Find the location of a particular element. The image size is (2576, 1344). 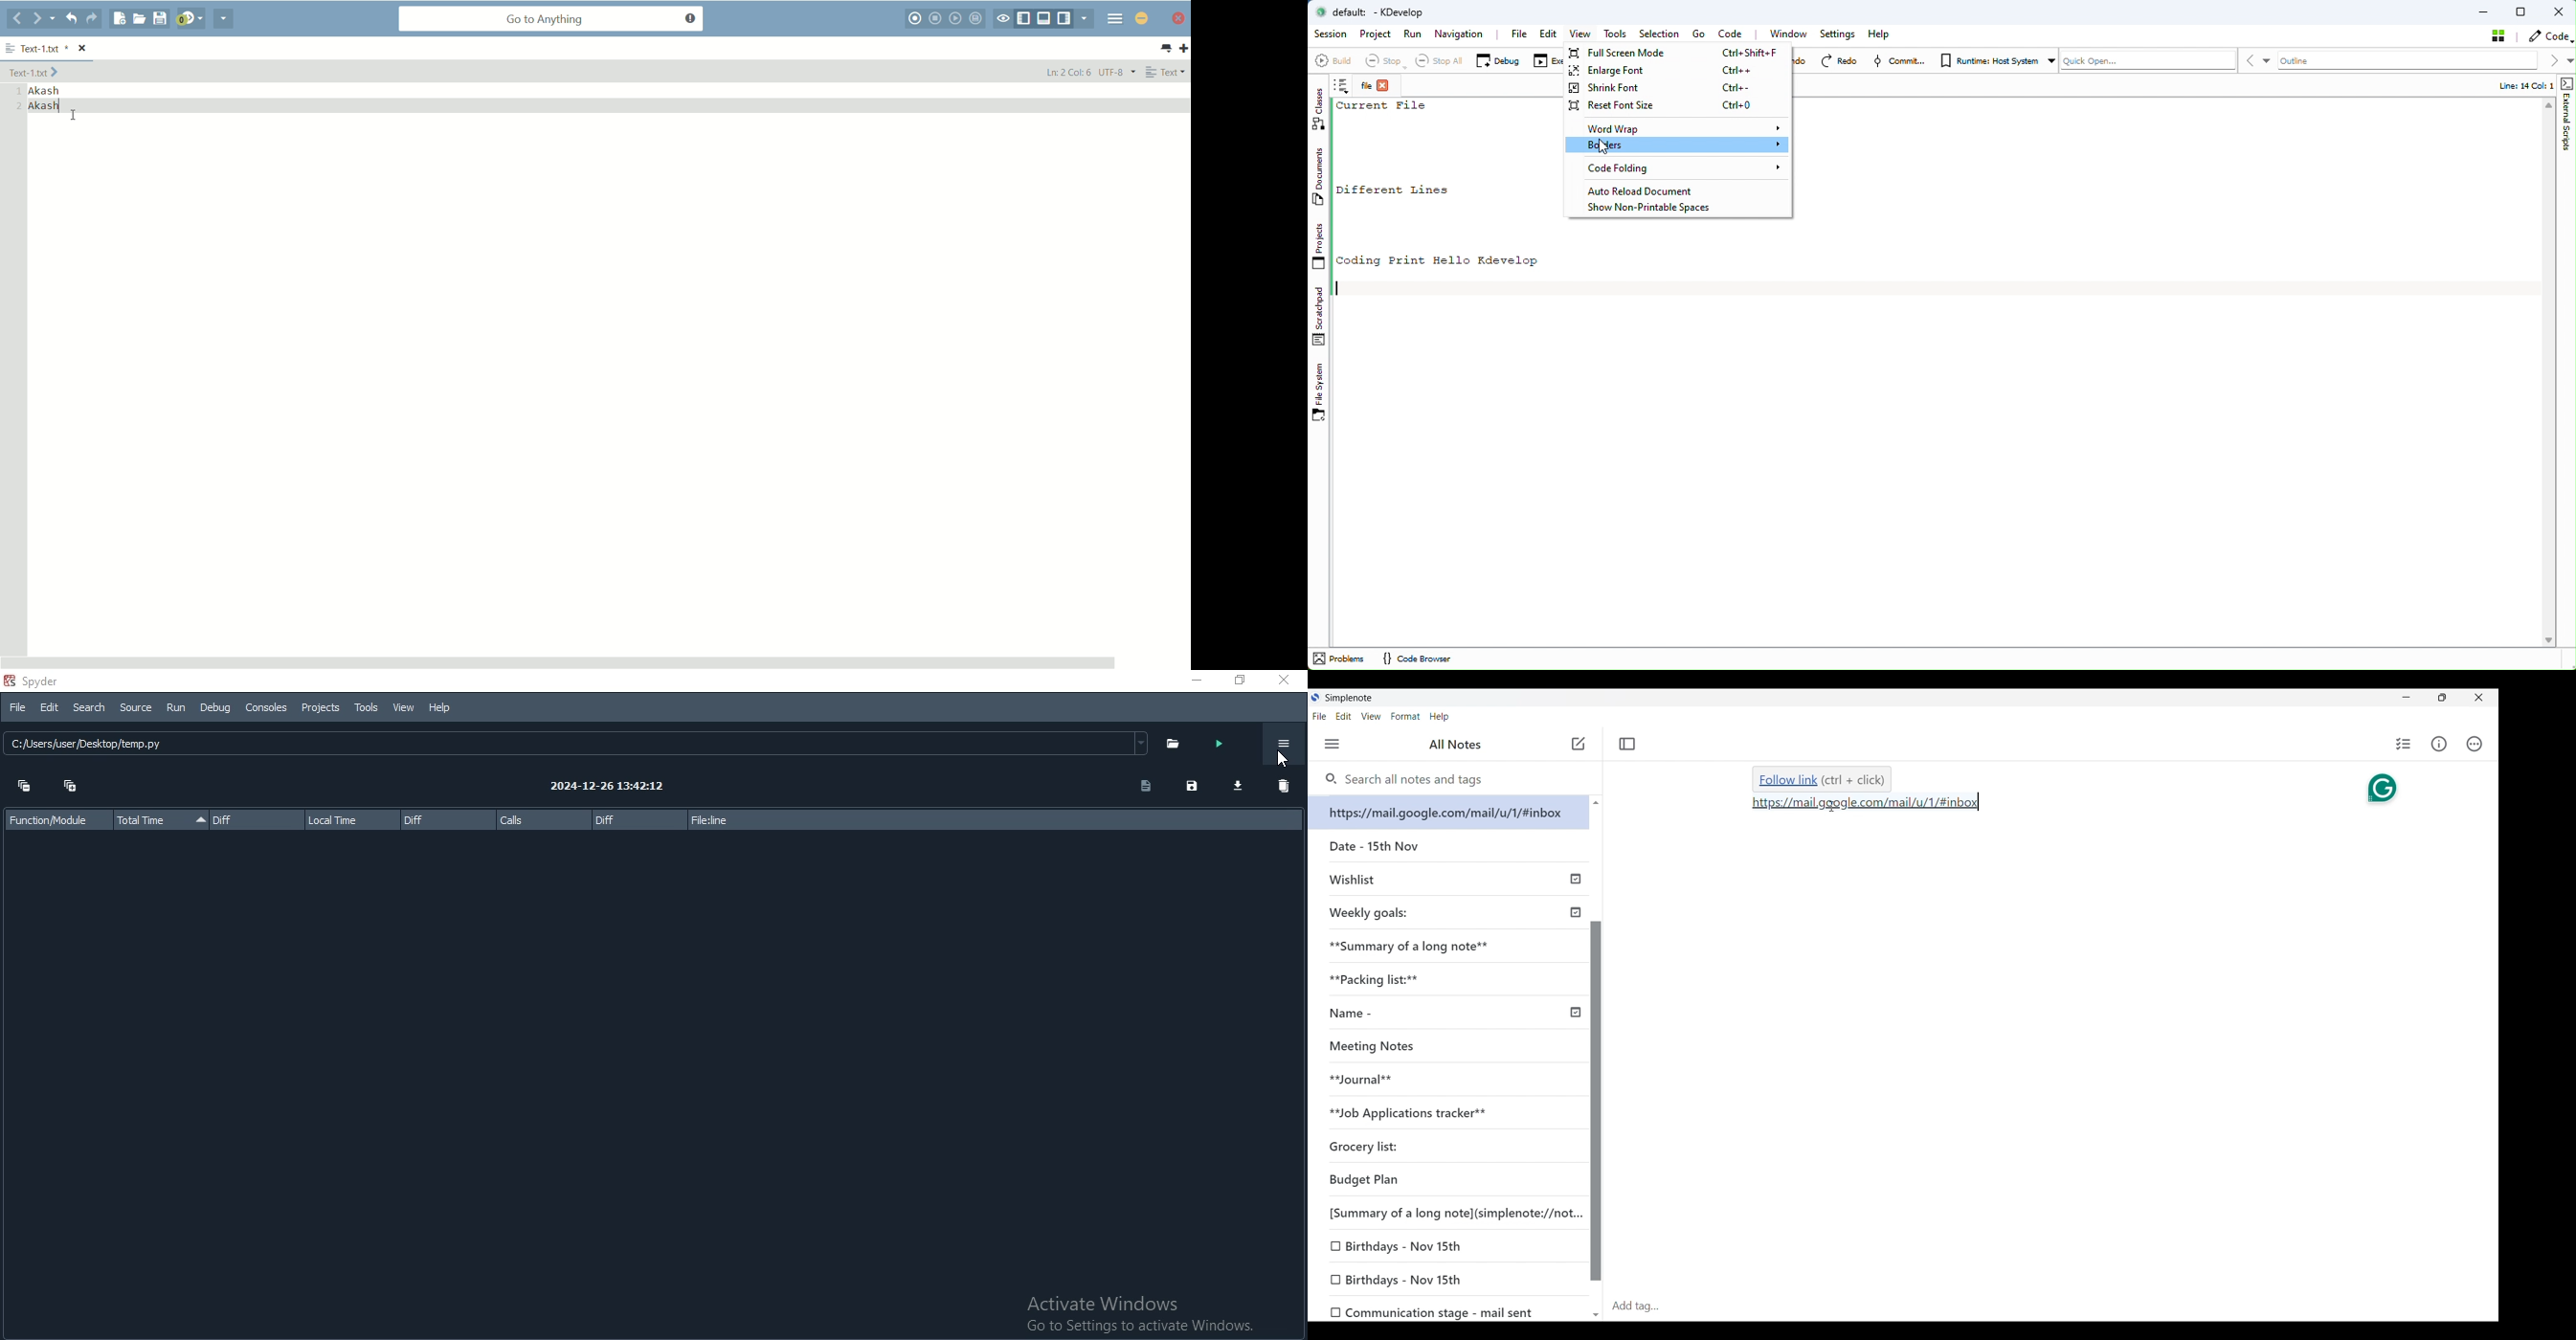

Link added to note for quick access is located at coordinates (1866, 803).